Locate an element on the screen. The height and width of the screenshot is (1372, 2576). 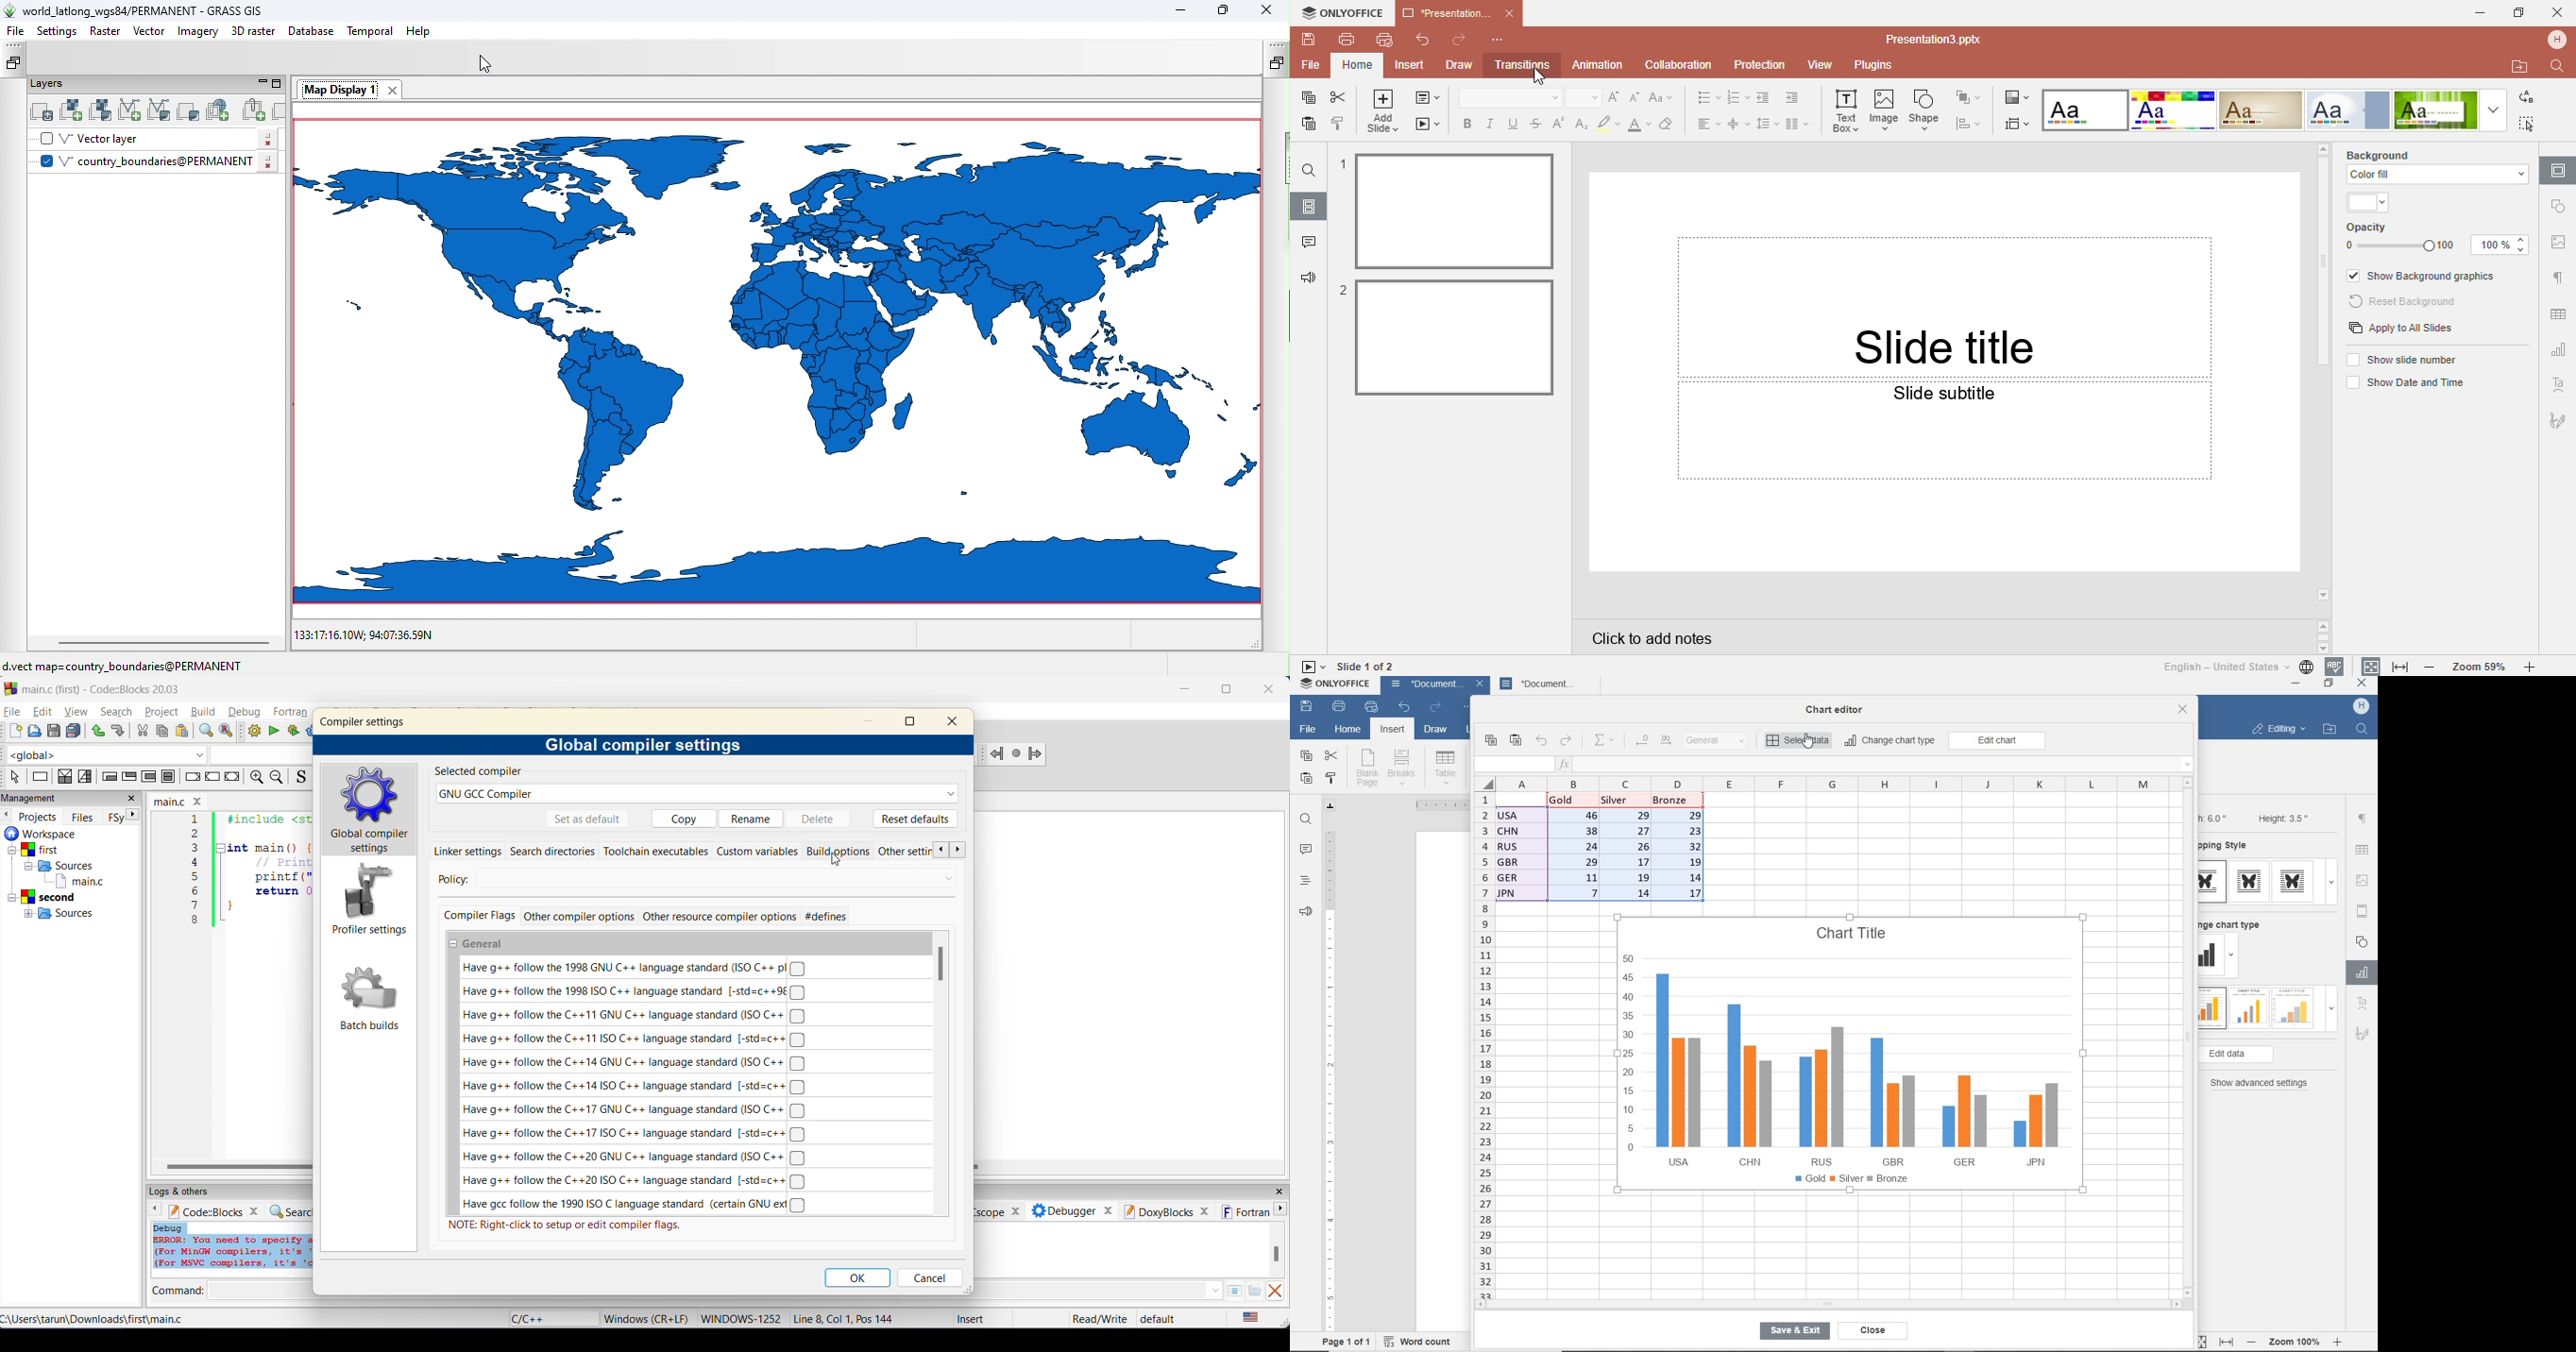
edit chart is located at coordinates (1997, 741).